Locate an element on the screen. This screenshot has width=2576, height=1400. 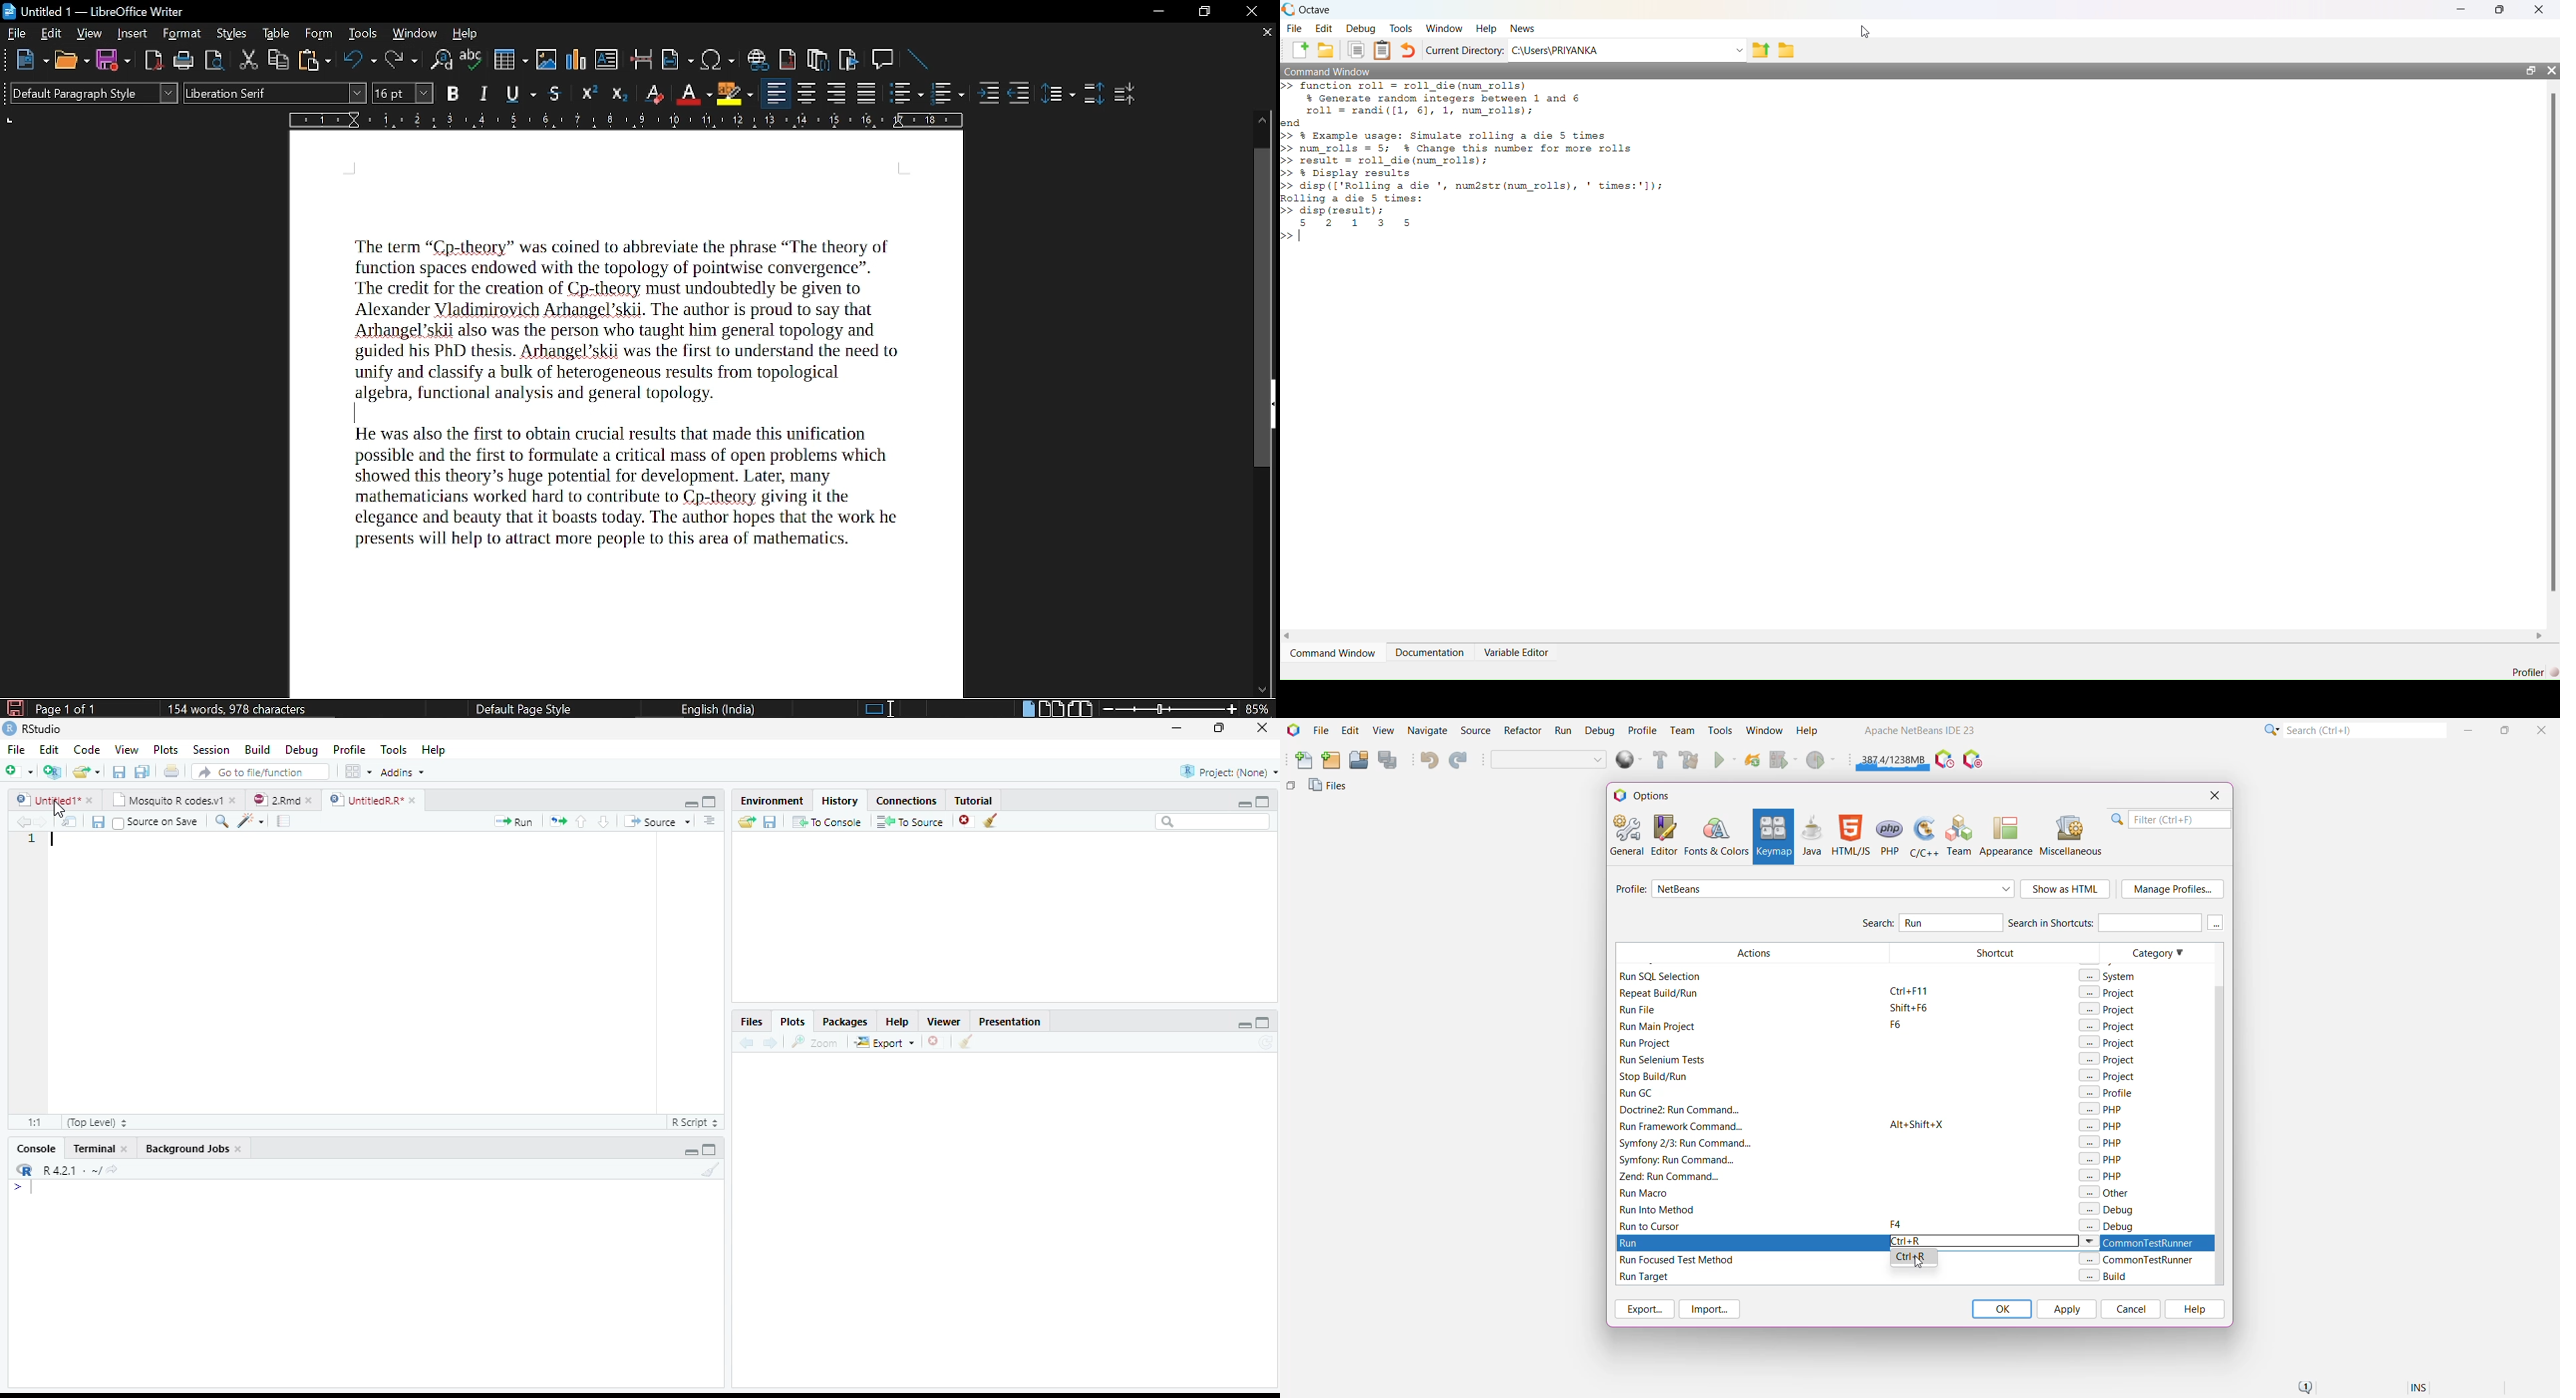
Tools is located at coordinates (396, 750).